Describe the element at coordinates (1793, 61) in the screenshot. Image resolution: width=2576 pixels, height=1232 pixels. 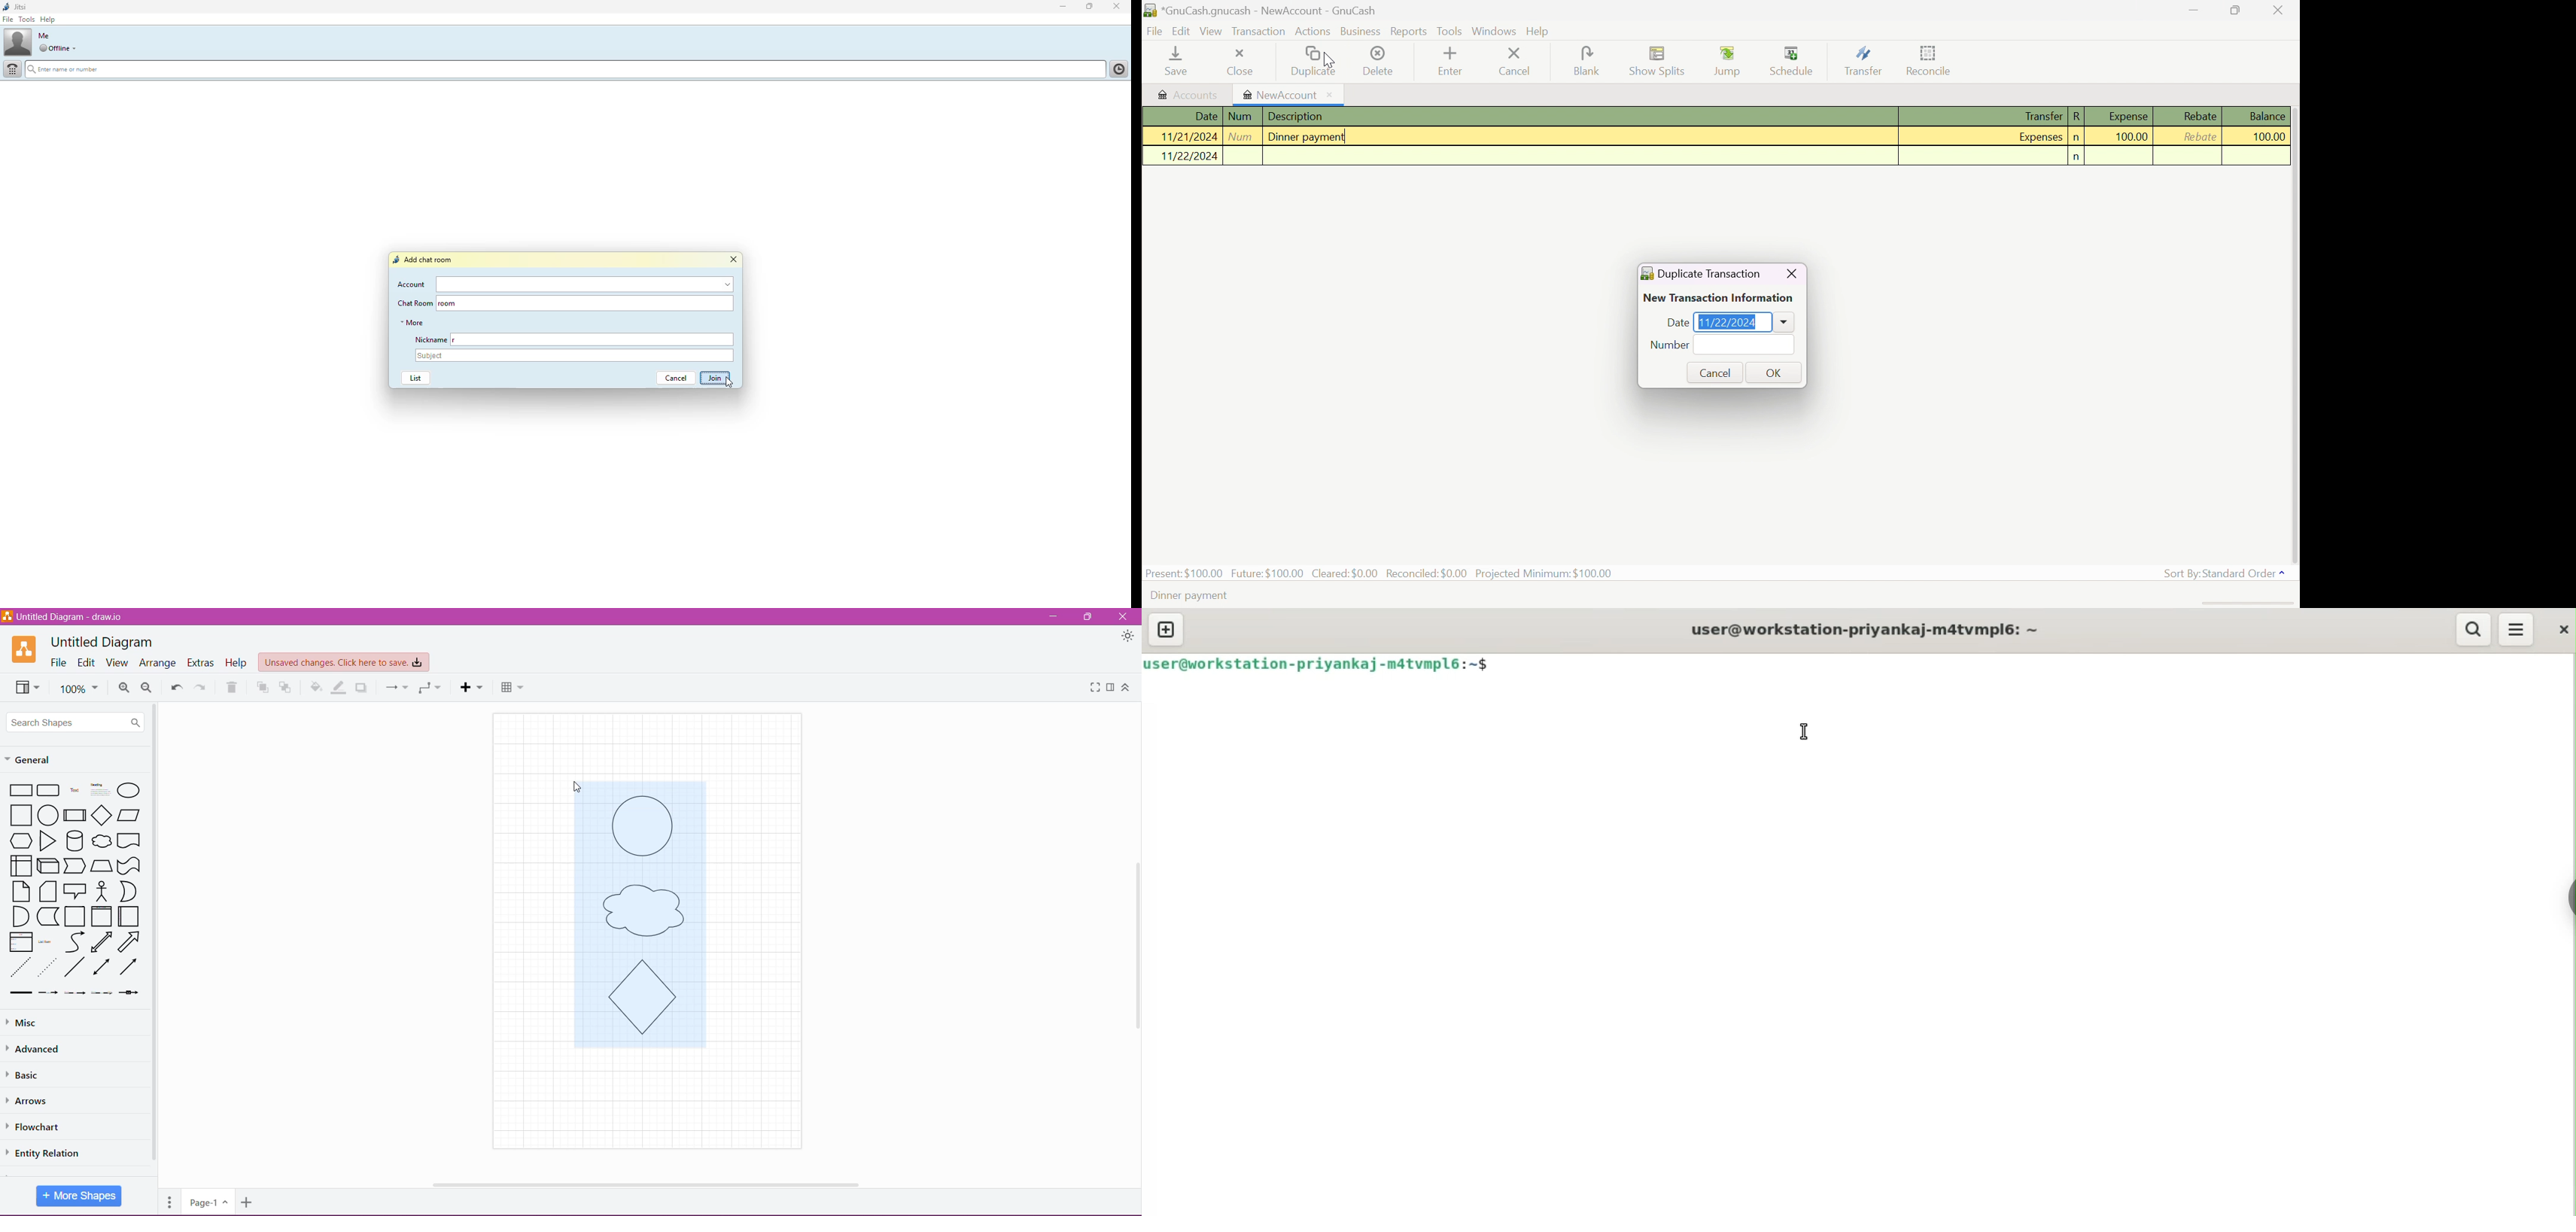
I see `Schedule` at that location.